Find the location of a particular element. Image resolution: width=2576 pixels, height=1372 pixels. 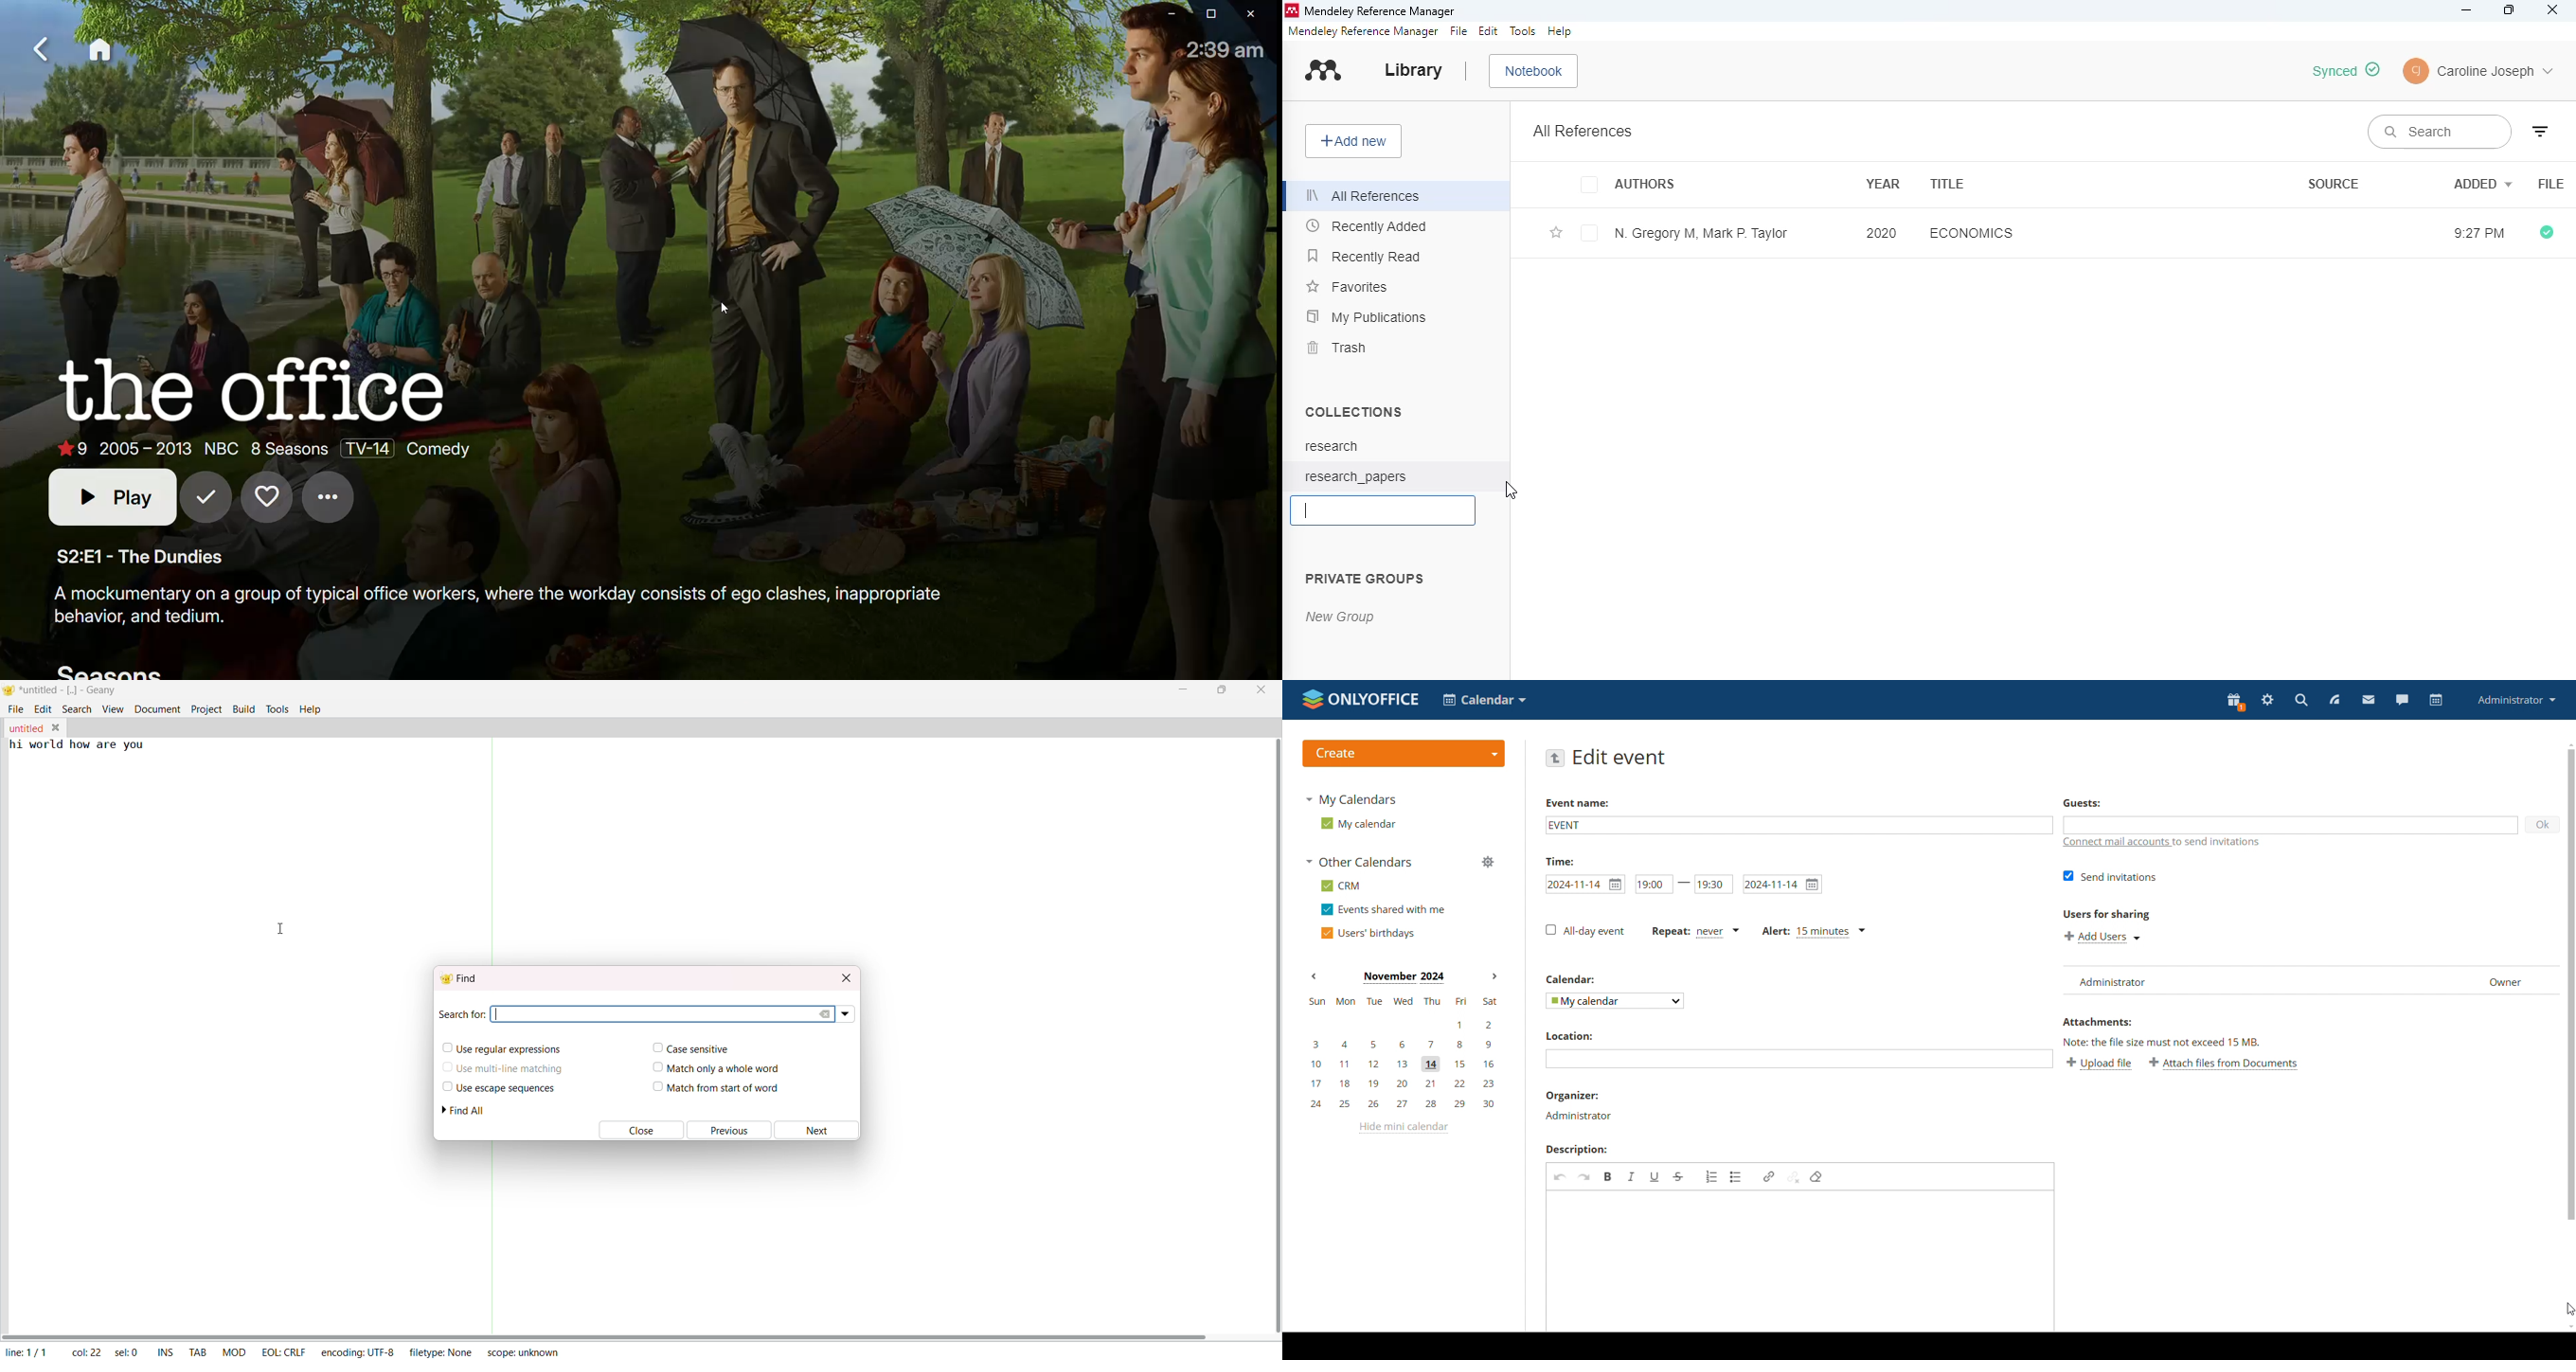

search is located at coordinates (2439, 132).